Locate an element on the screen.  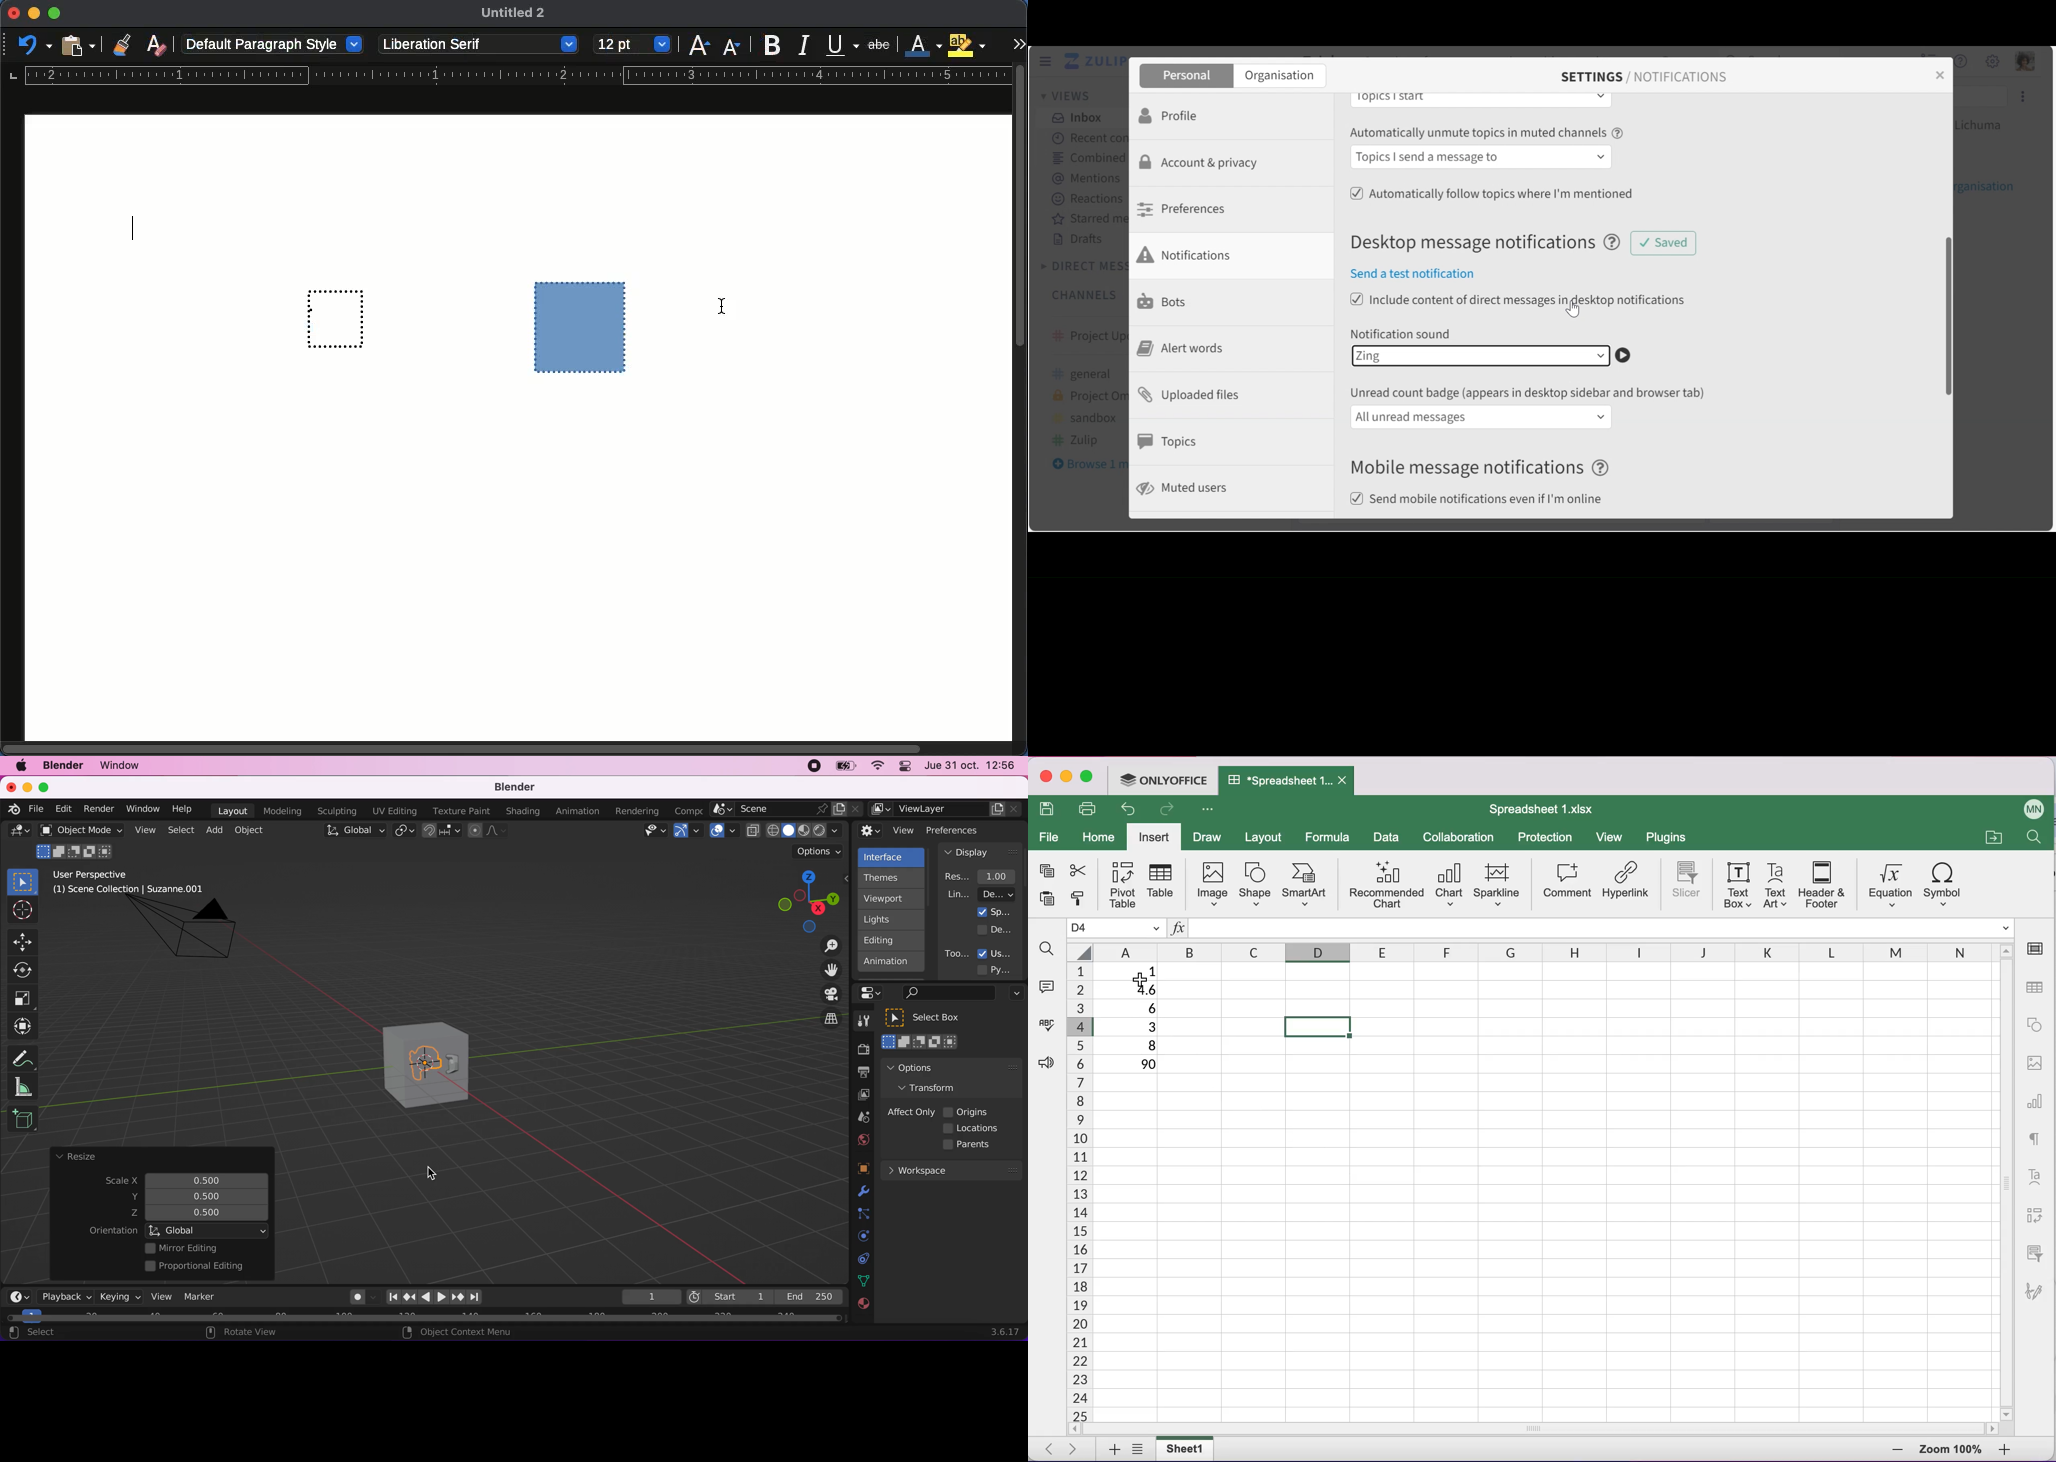
Liberation serif - font is located at coordinates (478, 45).